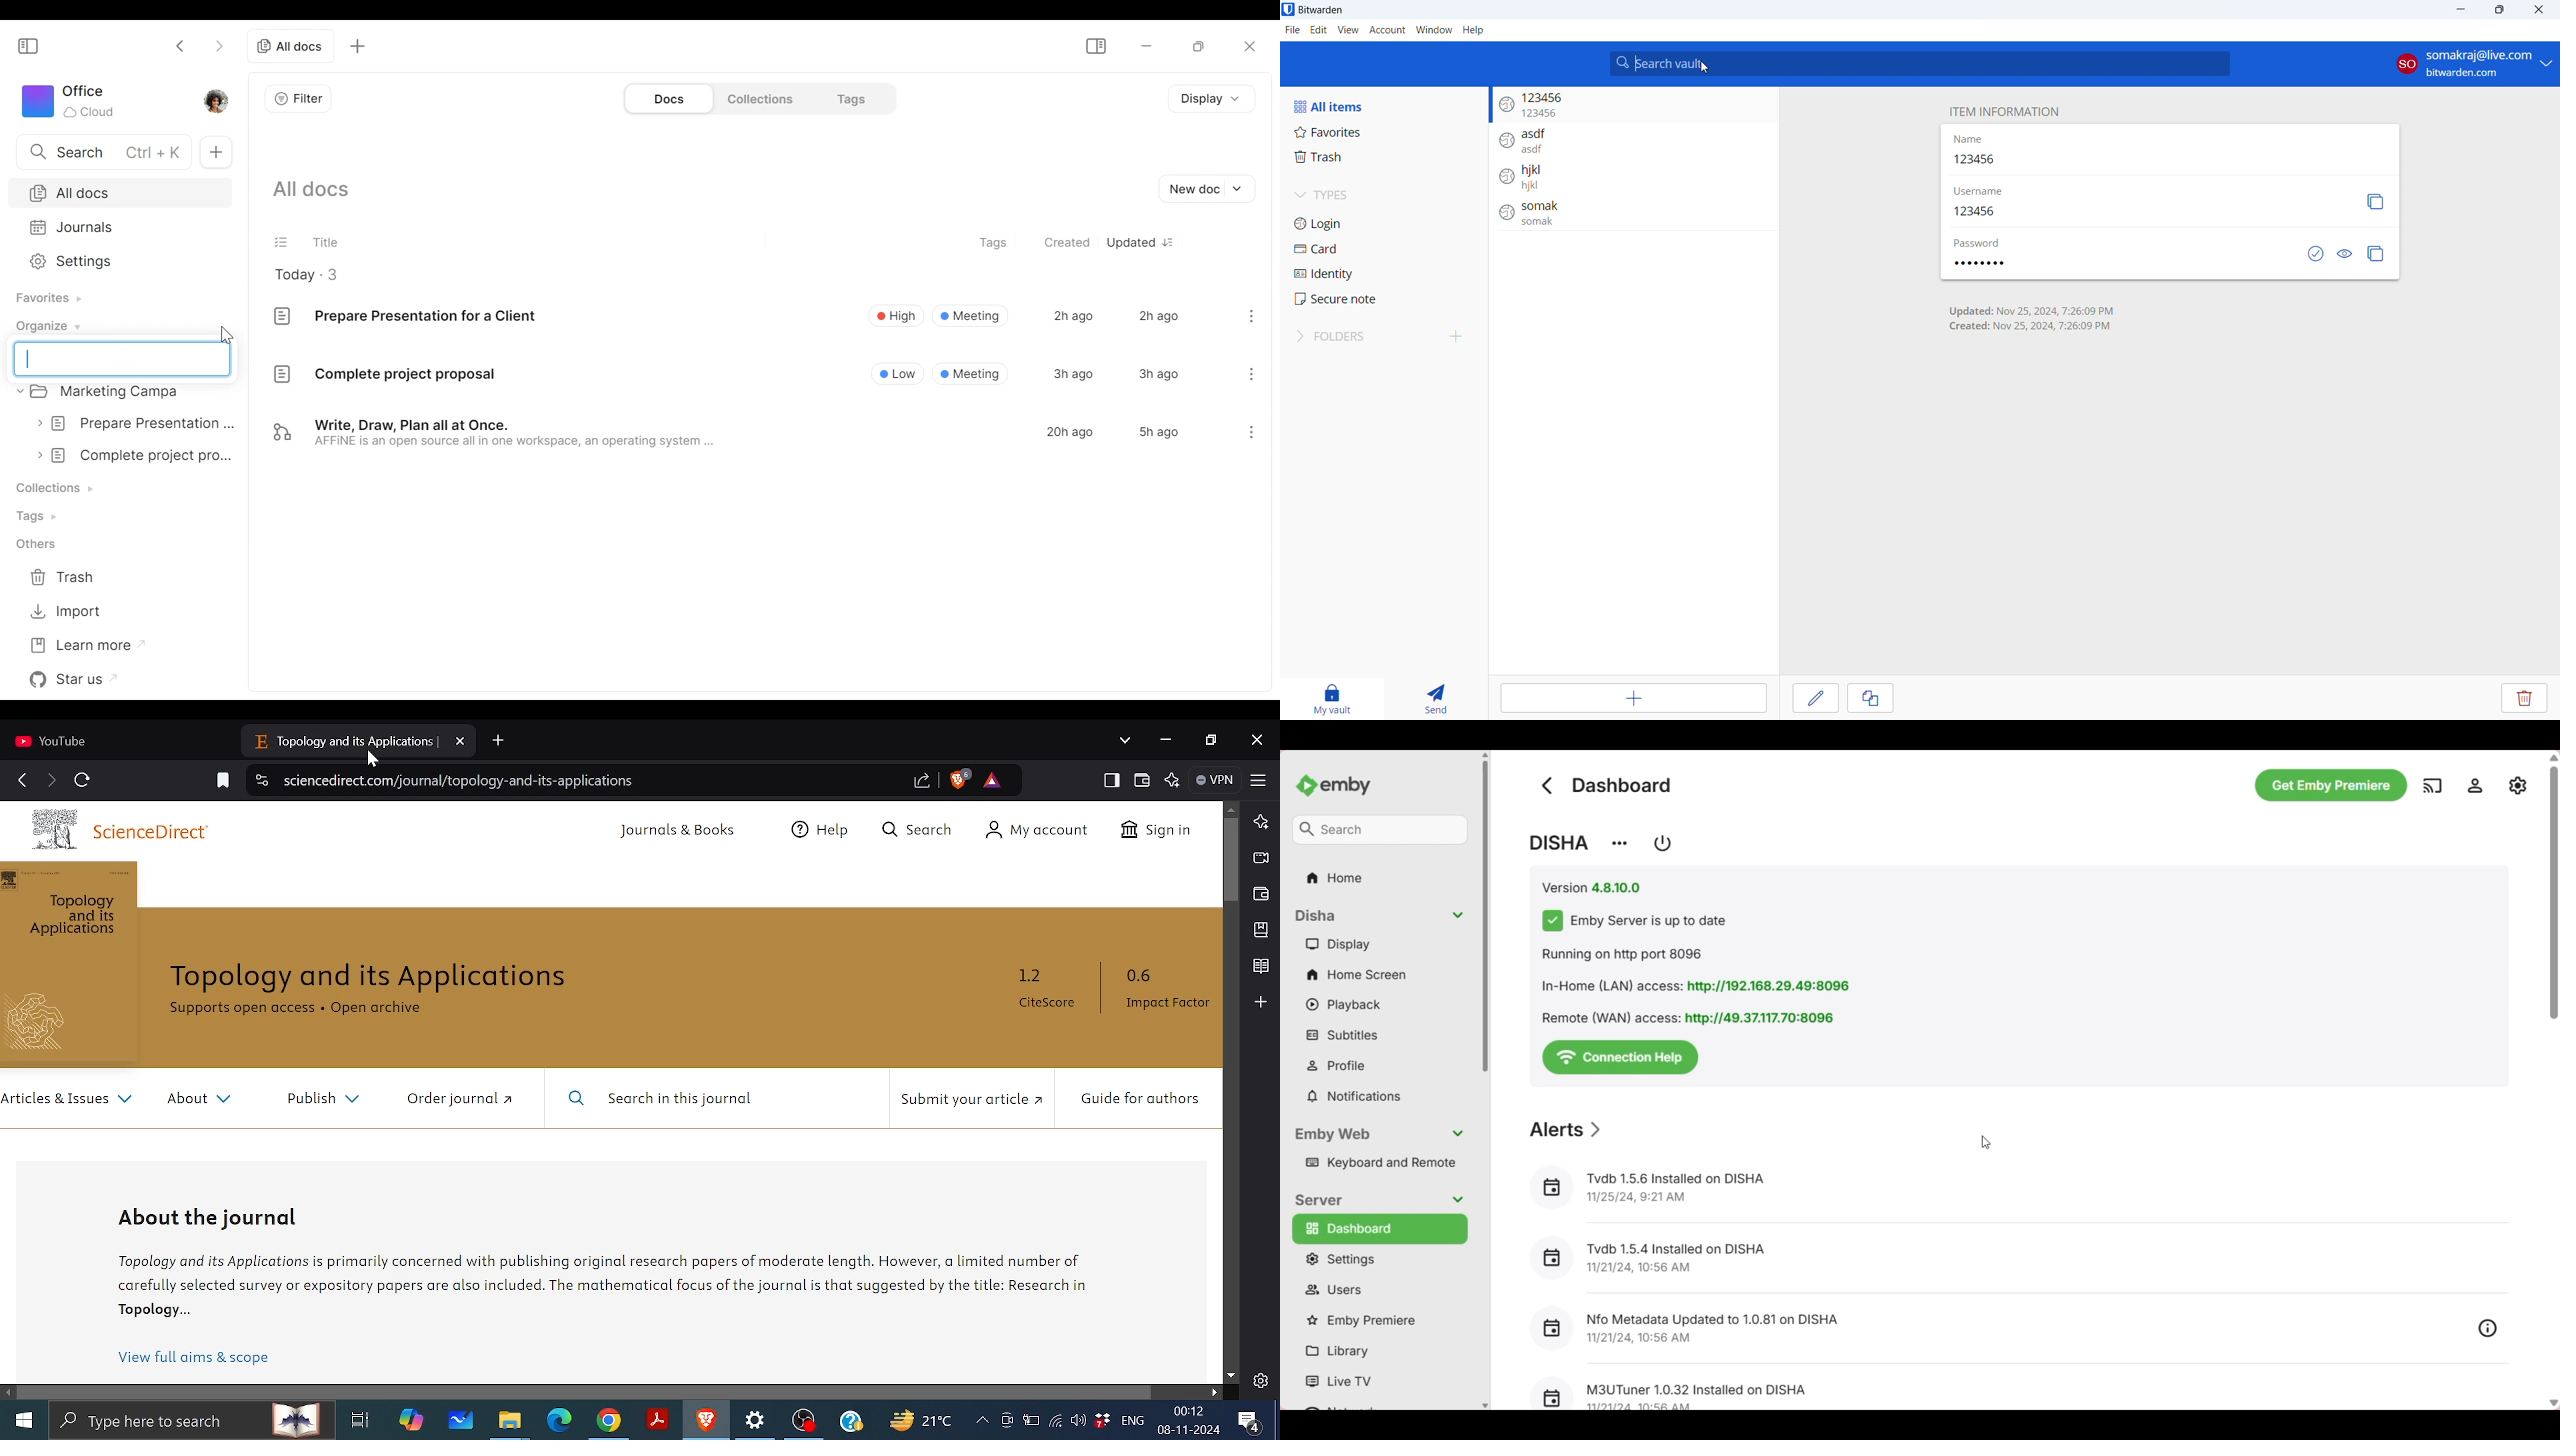  What do you see at coordinates (384, 377) in the screenshot?
I see ` Complete project proposal` at bounding box center [384, 377].